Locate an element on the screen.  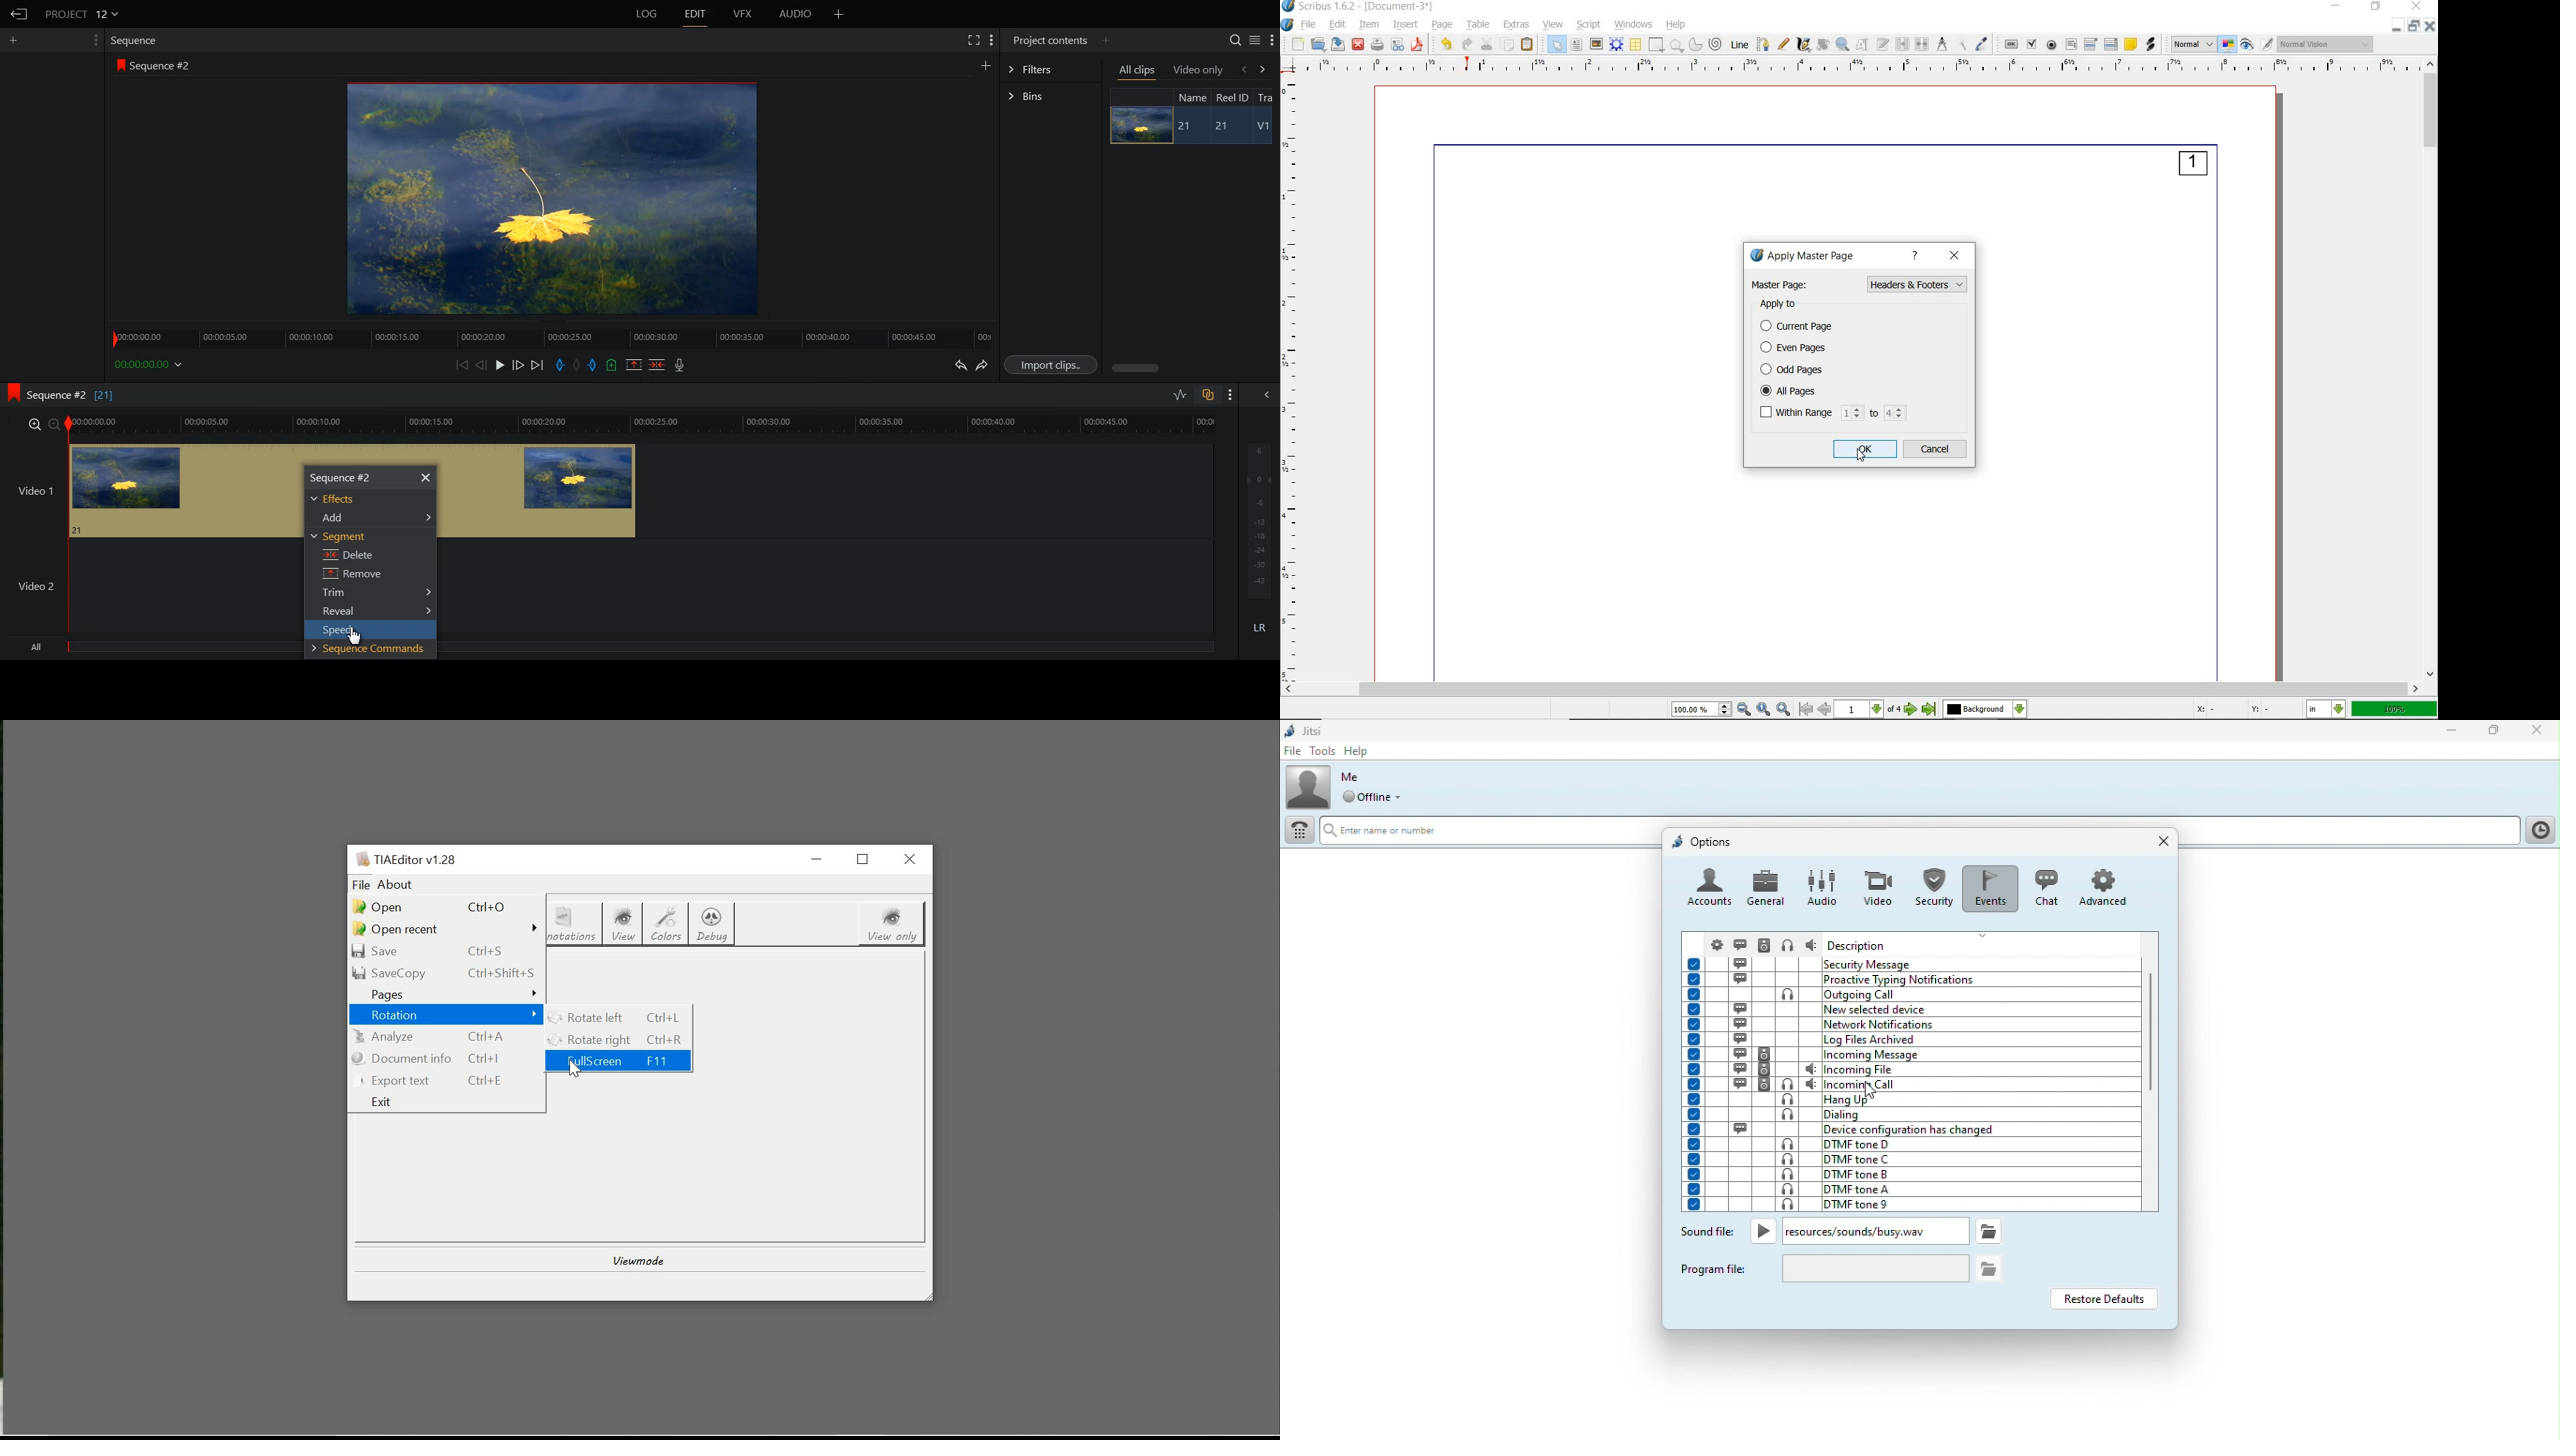
item is located at coordinates (1369, 25).